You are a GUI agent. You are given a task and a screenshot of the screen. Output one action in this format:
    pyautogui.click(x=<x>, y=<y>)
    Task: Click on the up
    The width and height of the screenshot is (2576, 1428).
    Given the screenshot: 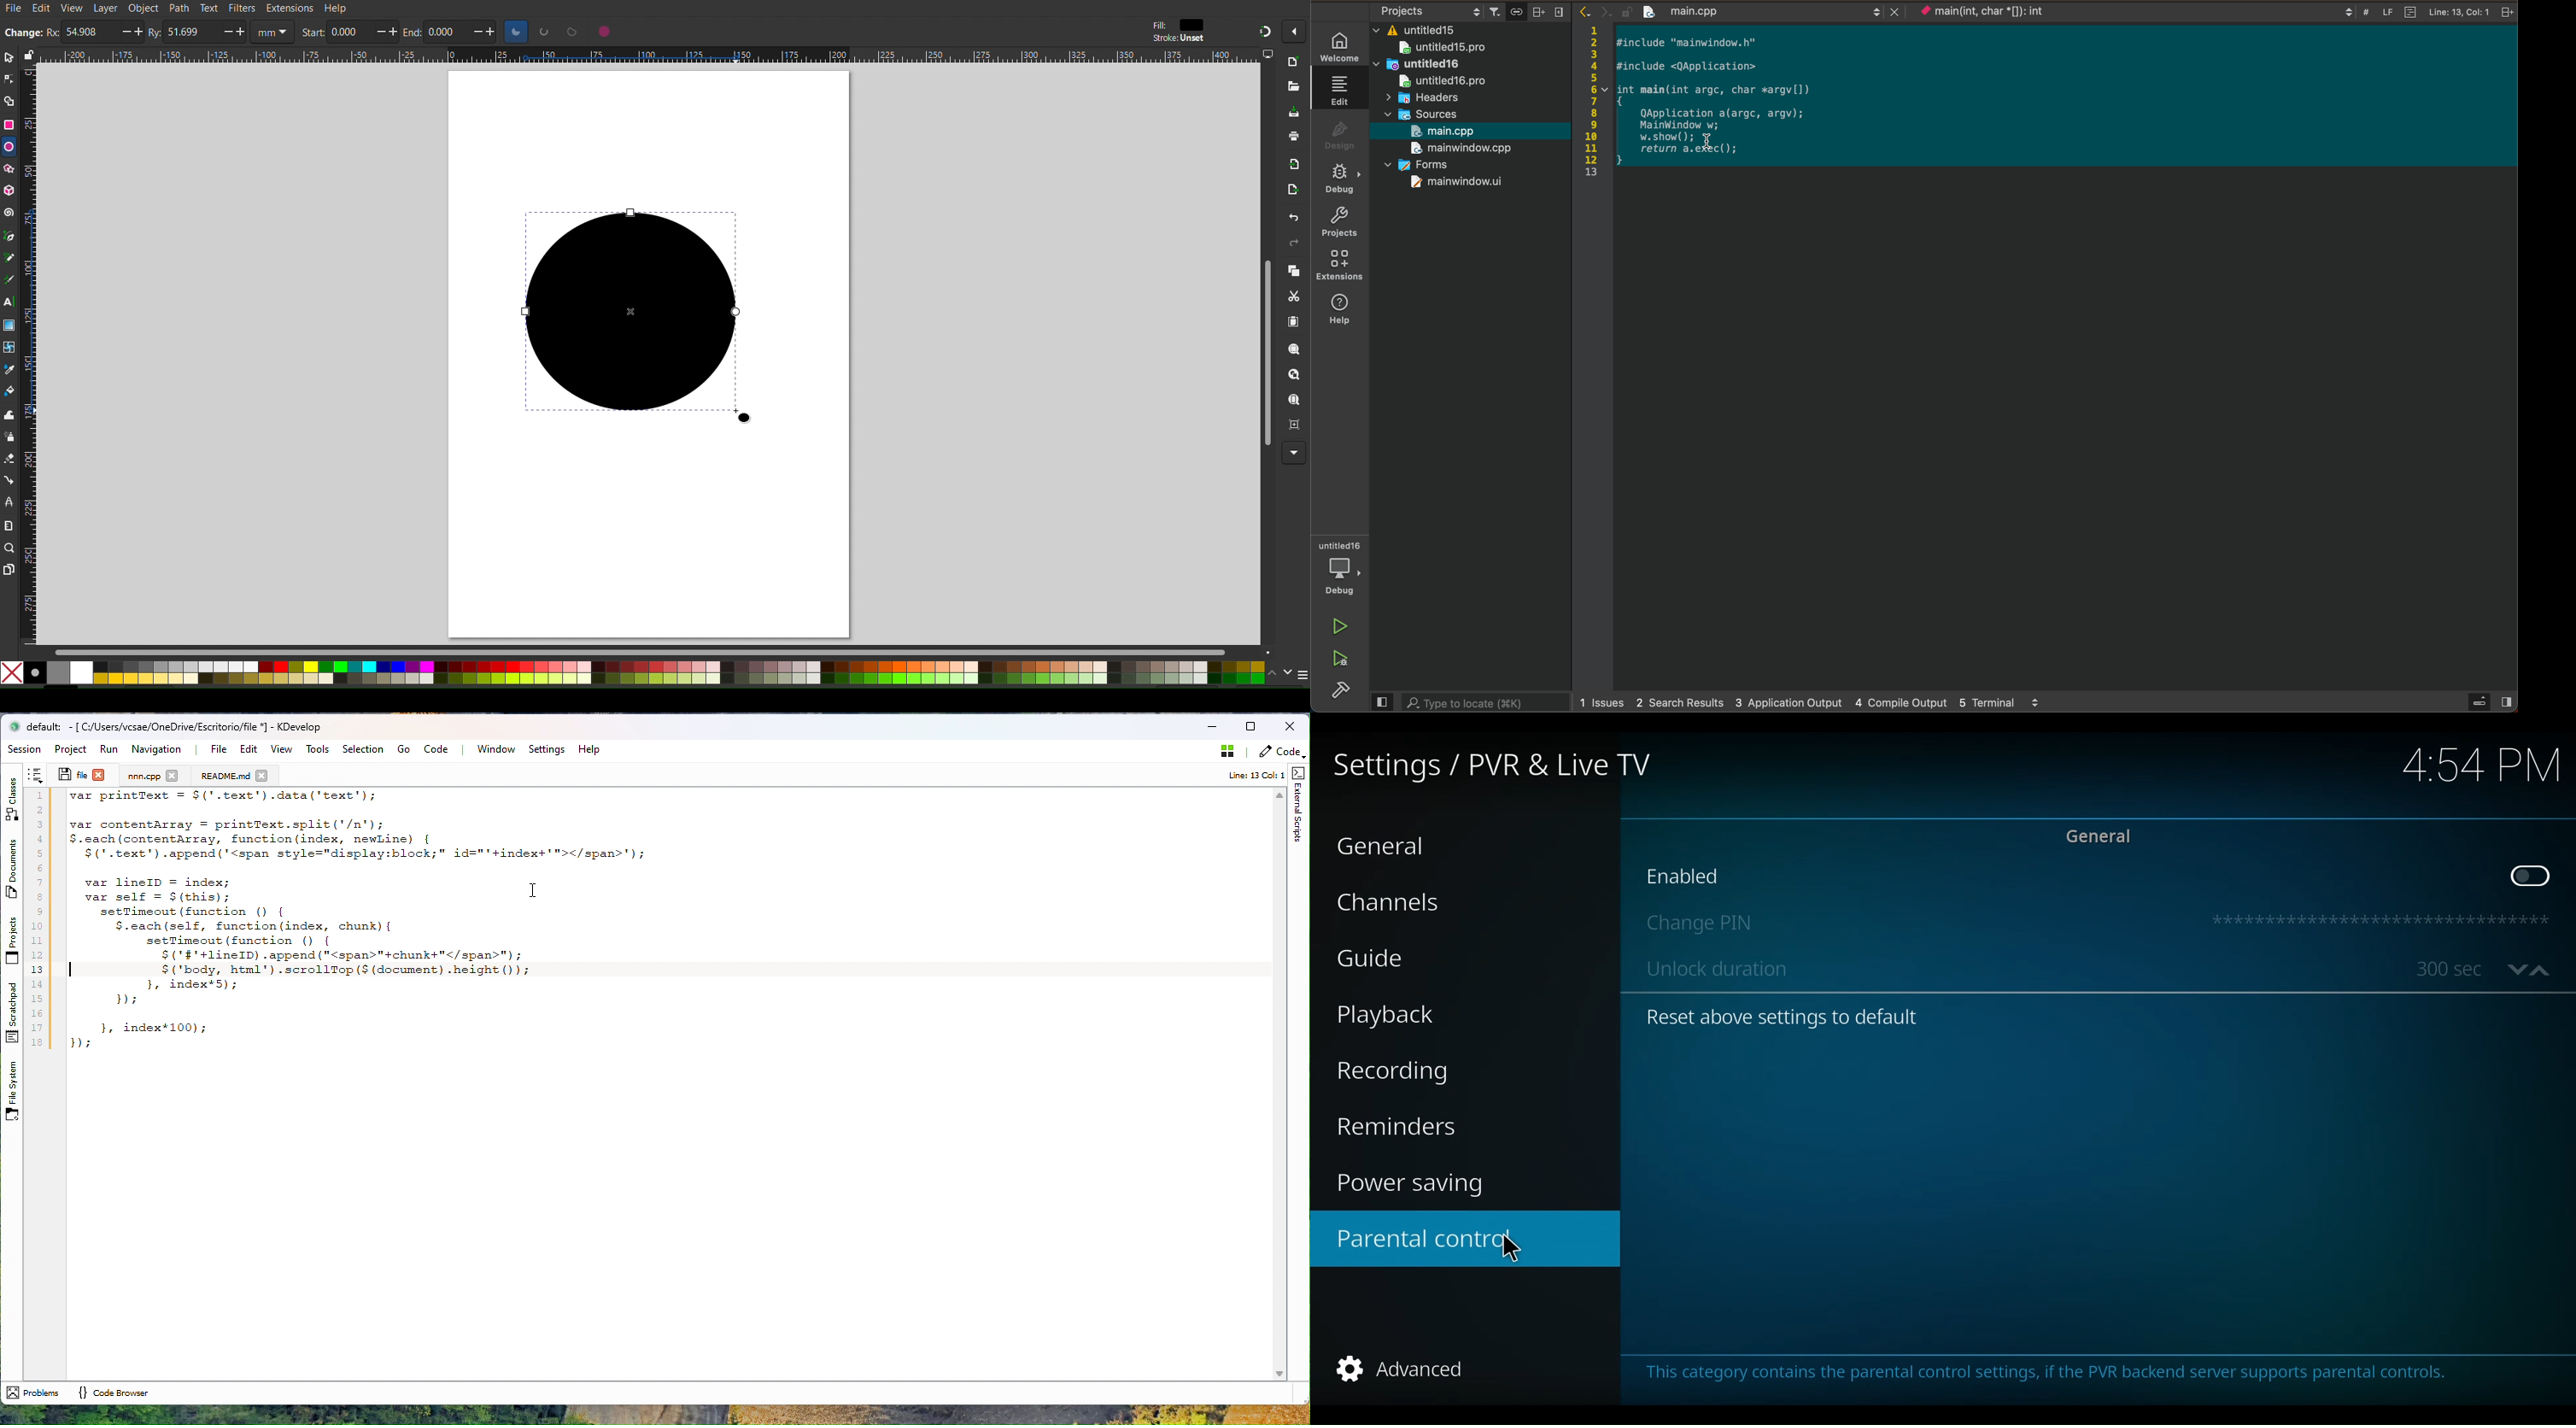 What is the action you would take?
    pyautogui.click(x=2542, y=970)
    